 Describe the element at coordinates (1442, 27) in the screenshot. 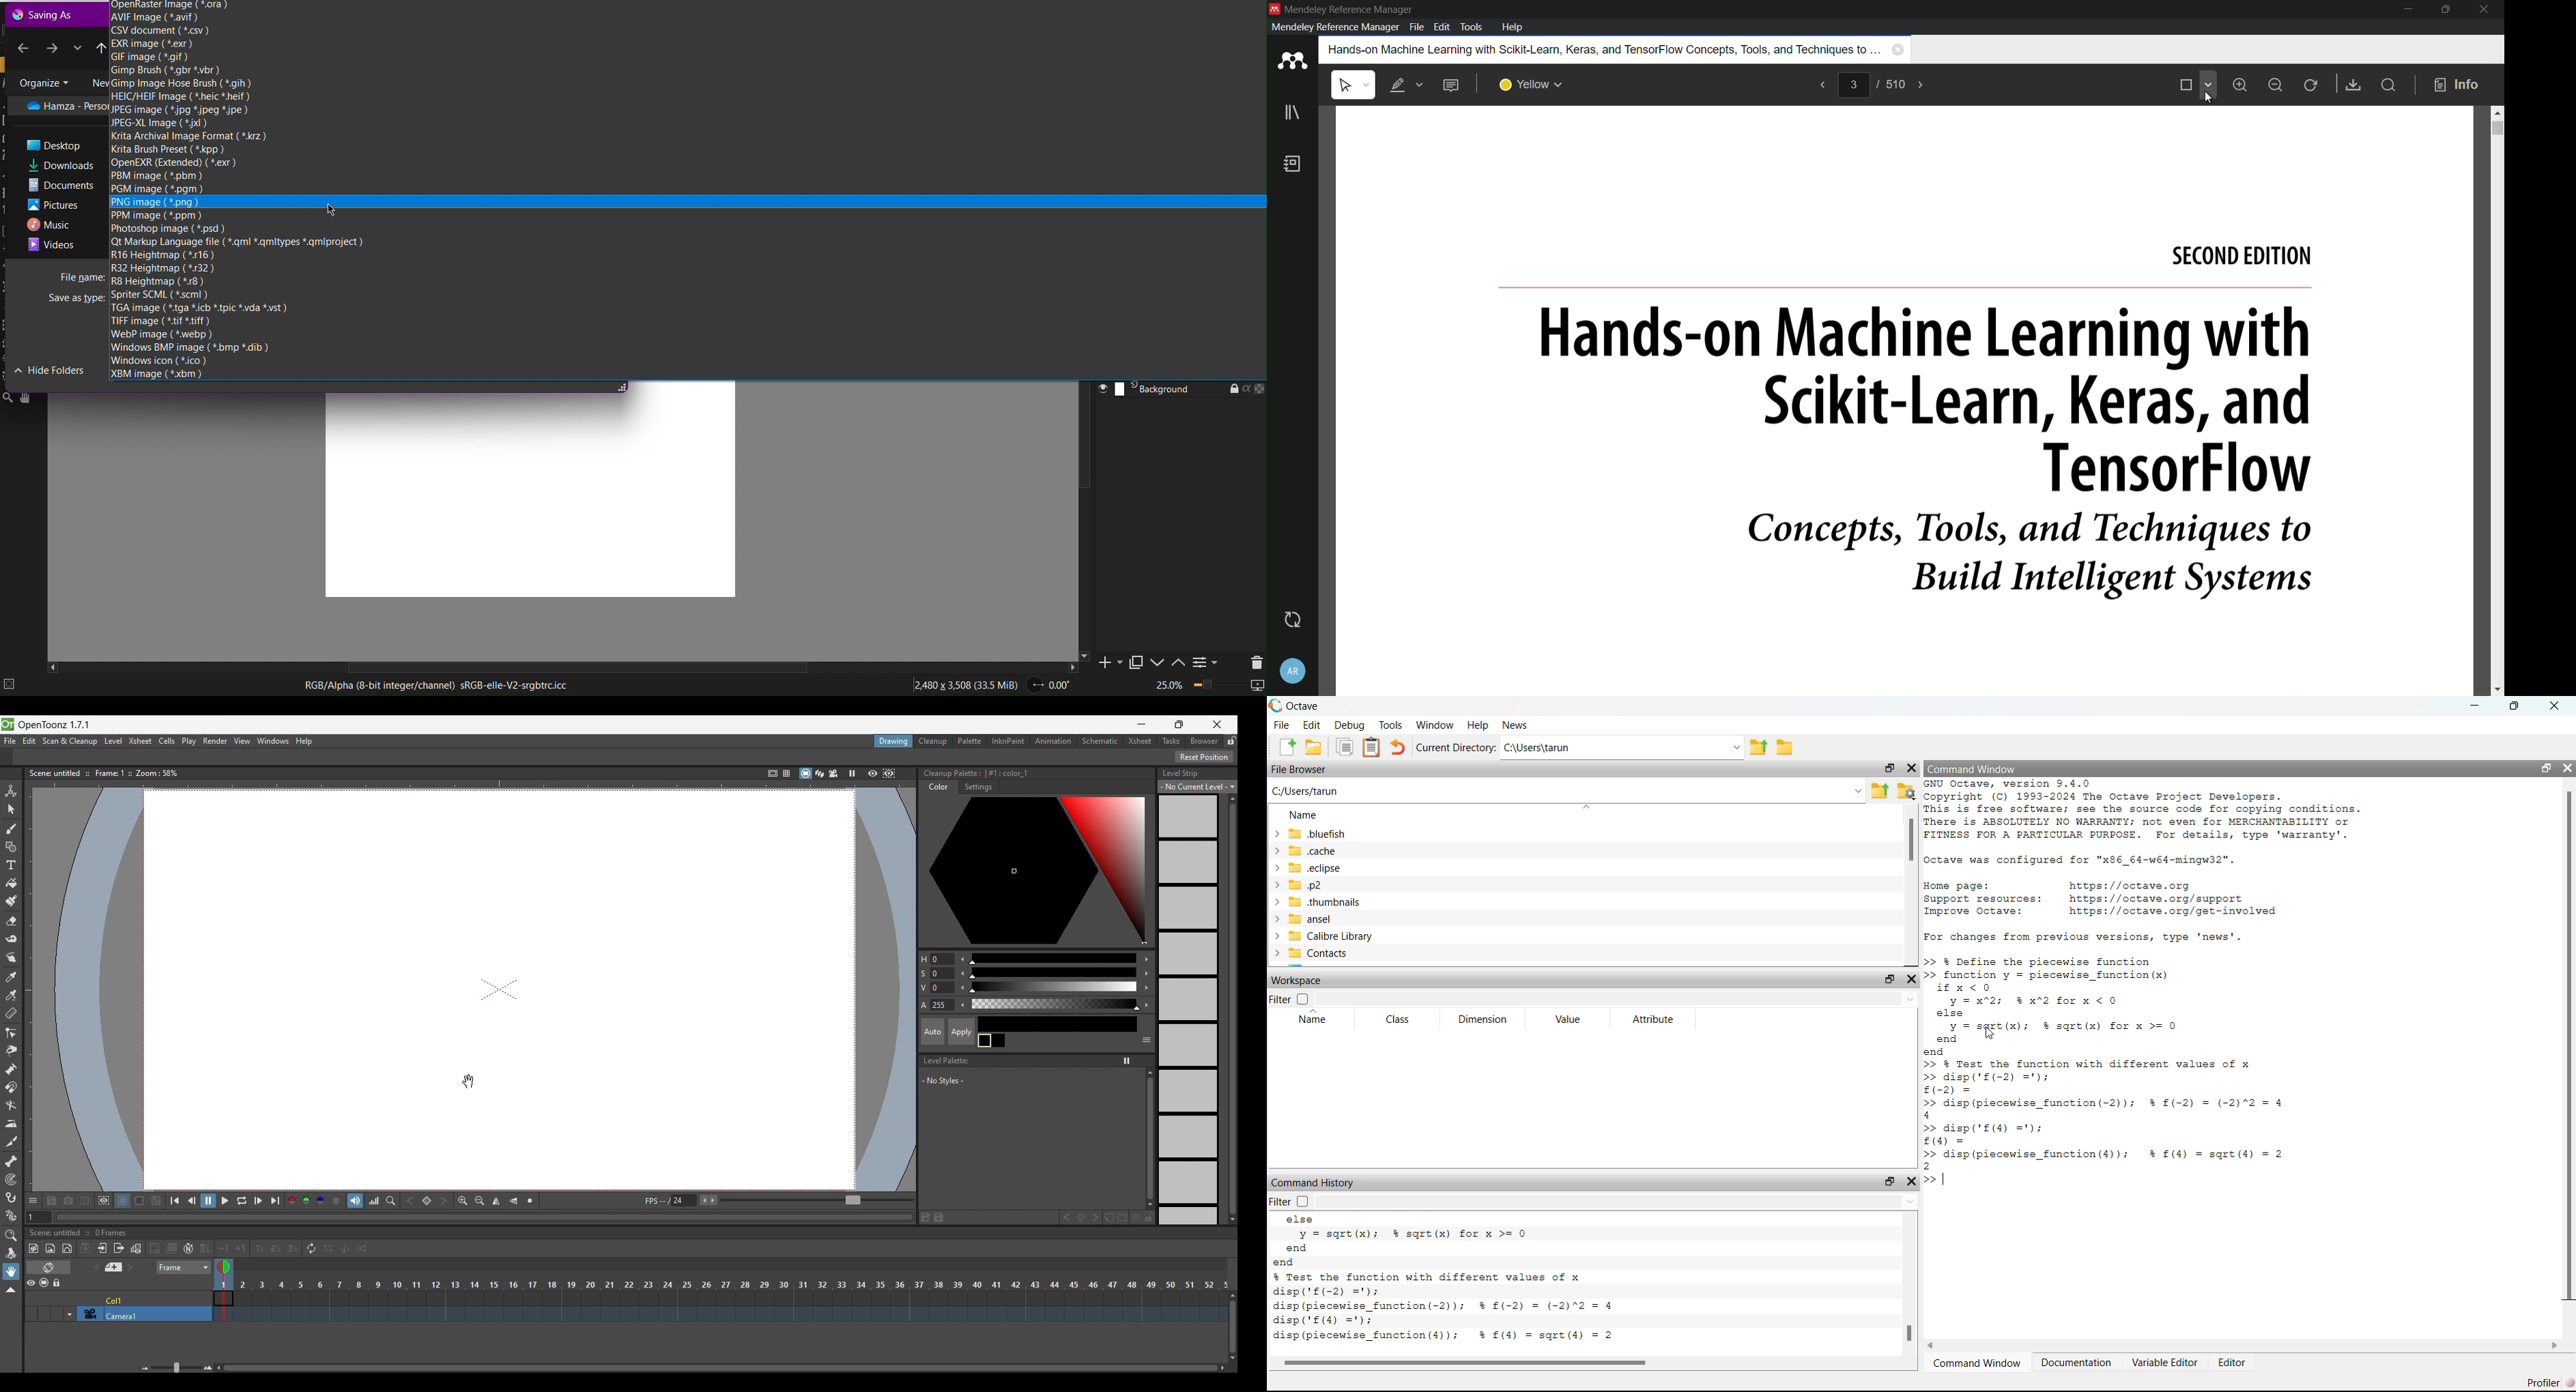

I see `edit menu` at that location.